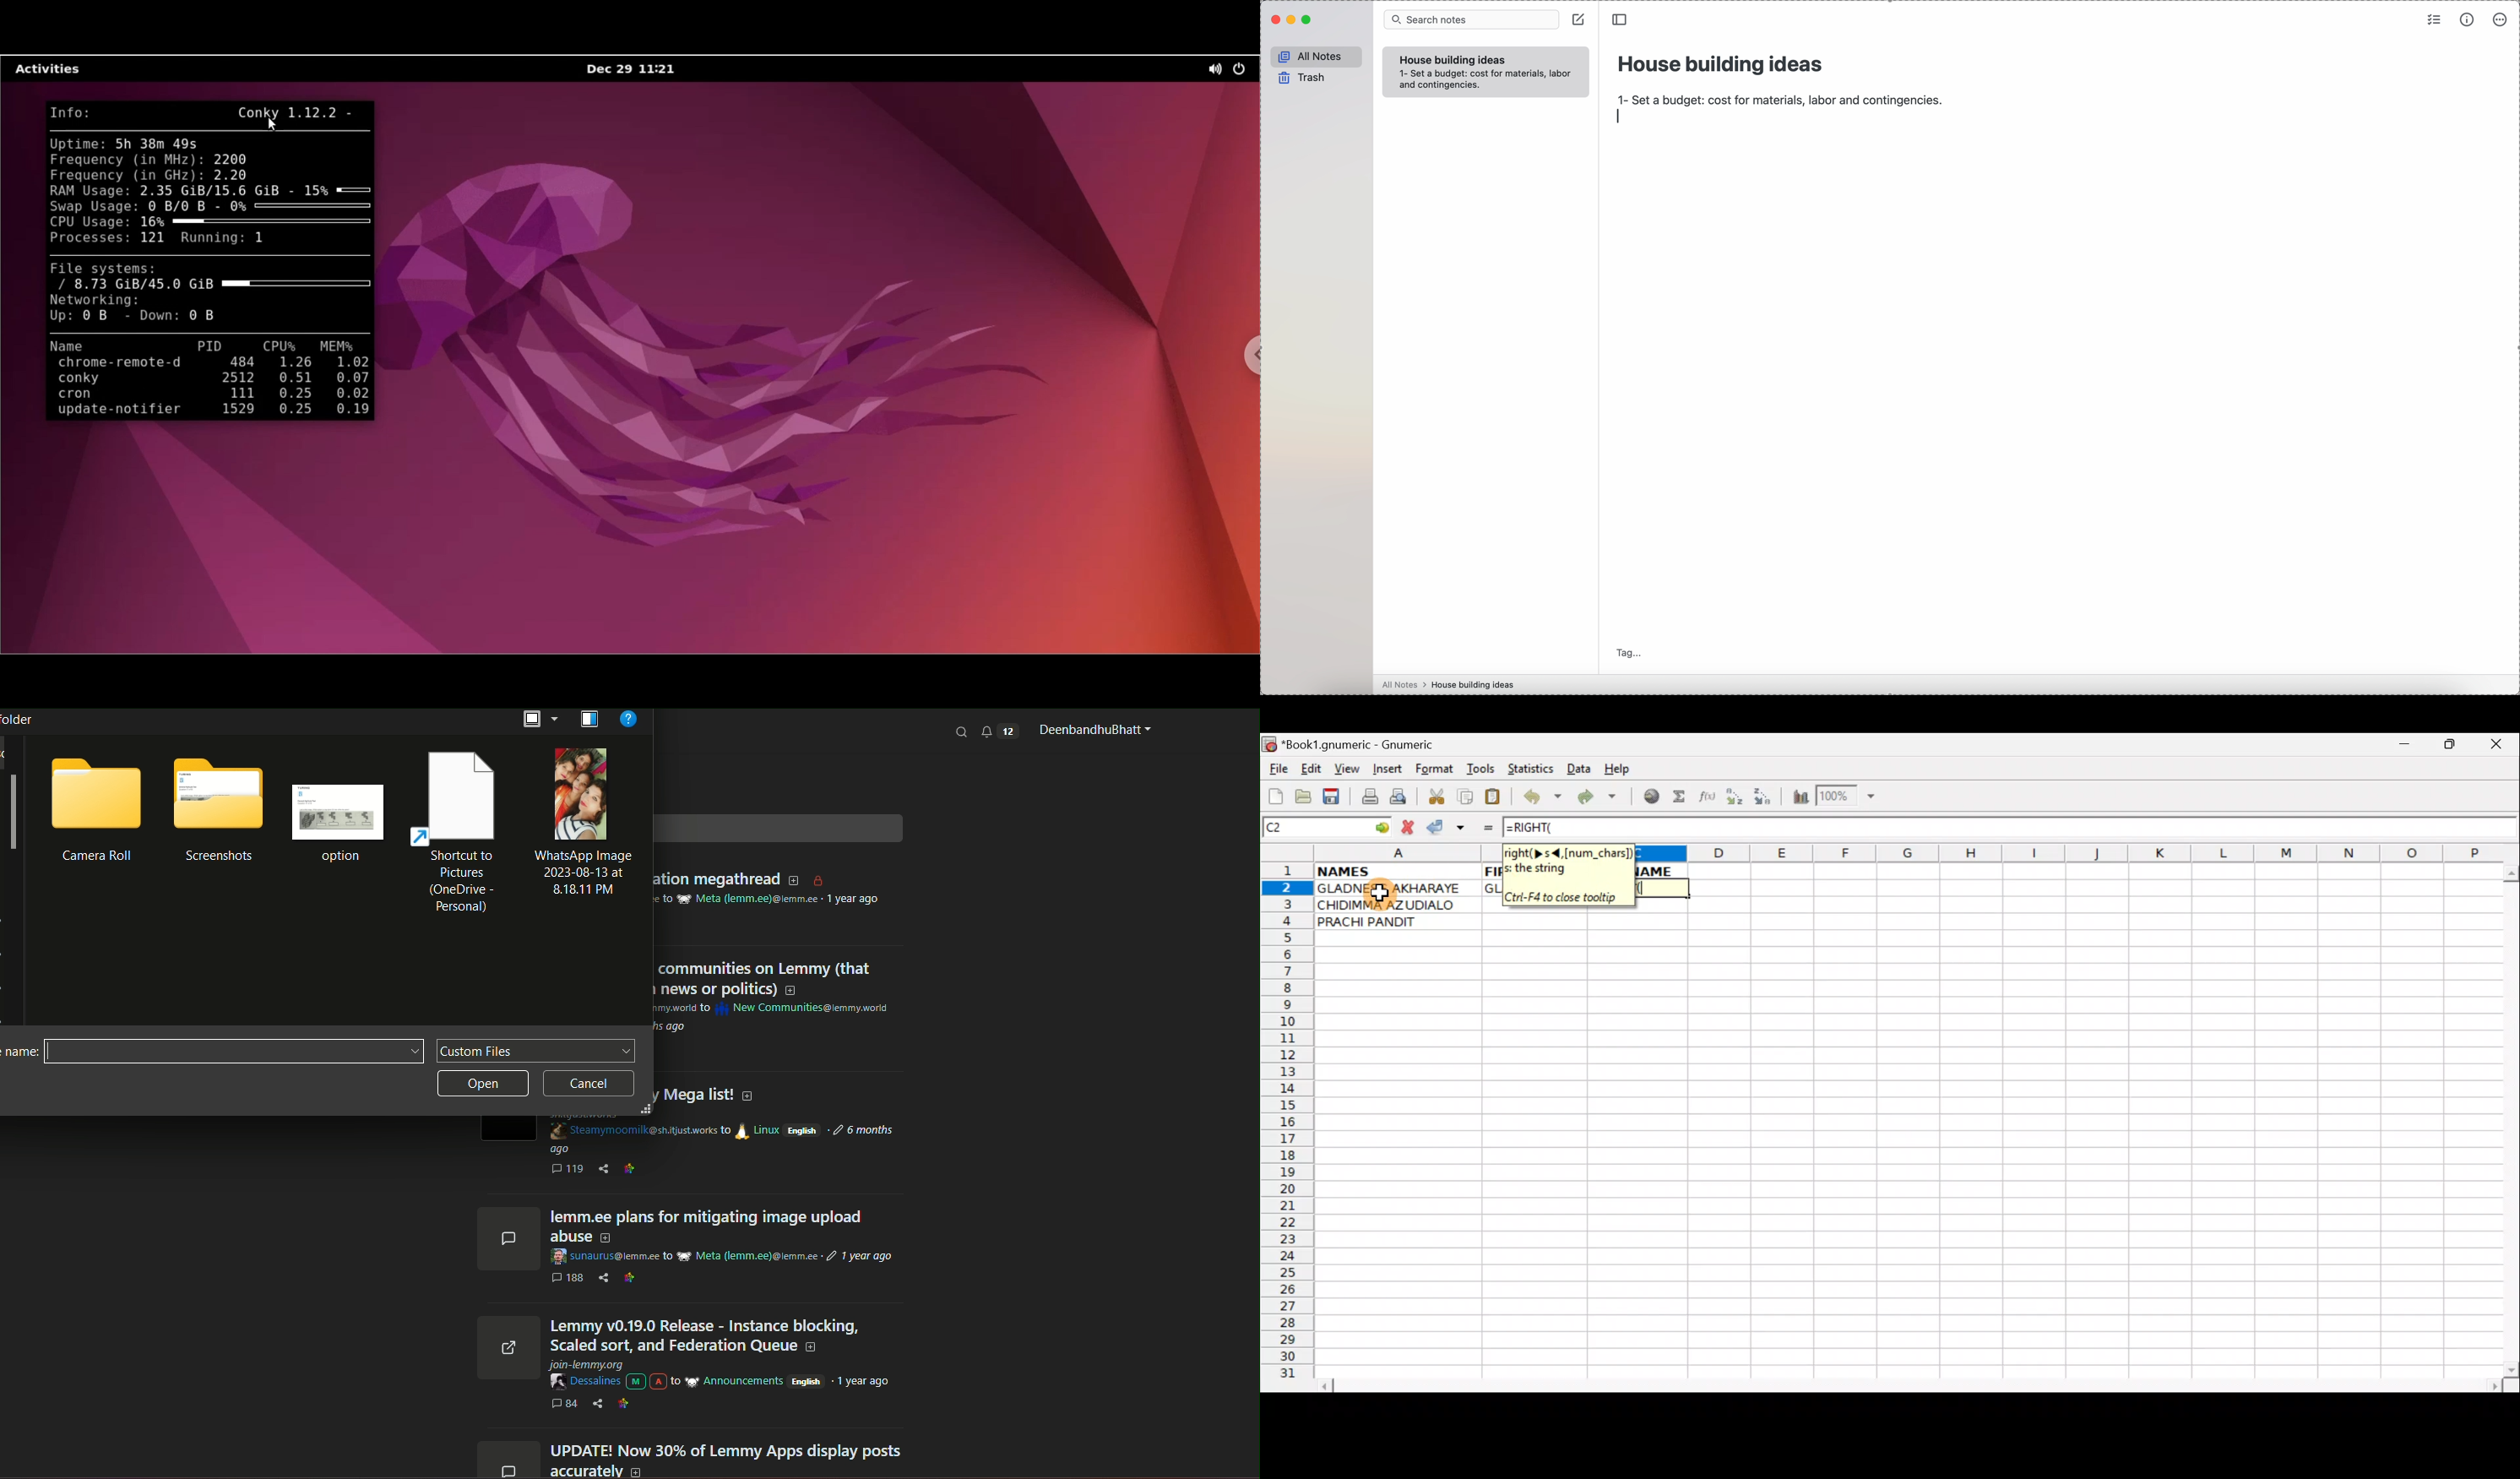 Image resolution: width=2520 pixels, height=1484 pixels. What do you see at coordinates (1847, 798) in the screenshot?
I see `Zoom` at bounding box center [1847, 798].